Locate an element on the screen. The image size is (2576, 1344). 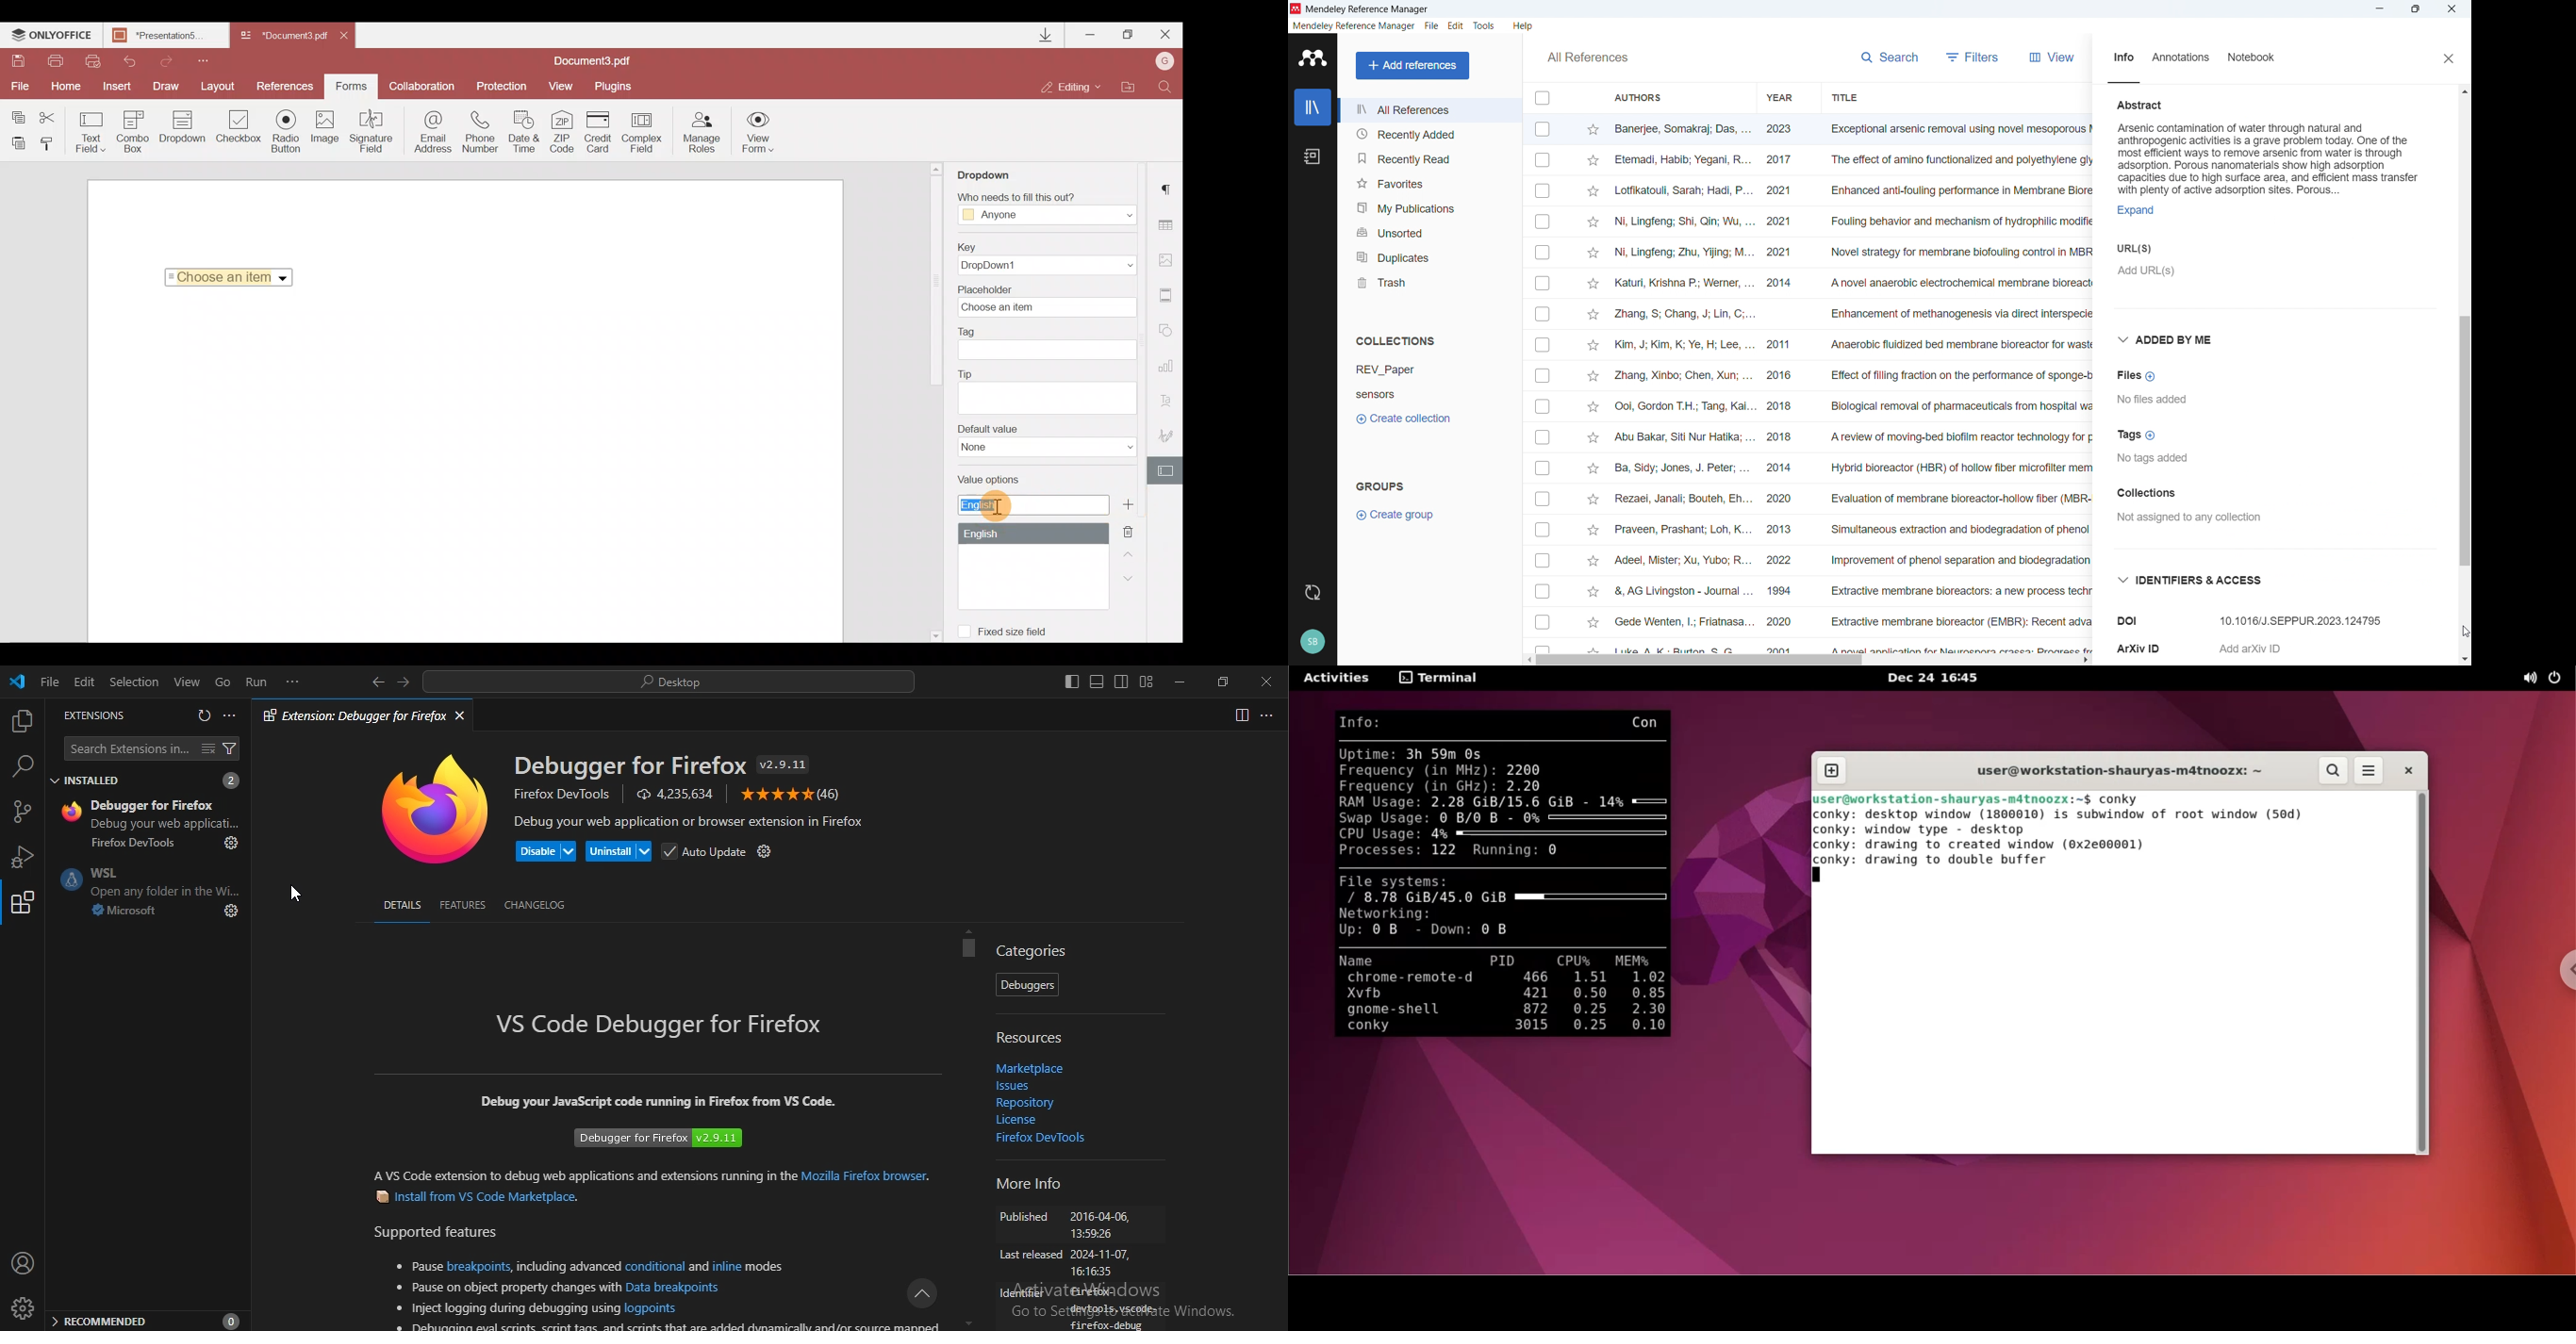
click to select individual entry is located at coordinates (1544, 285).